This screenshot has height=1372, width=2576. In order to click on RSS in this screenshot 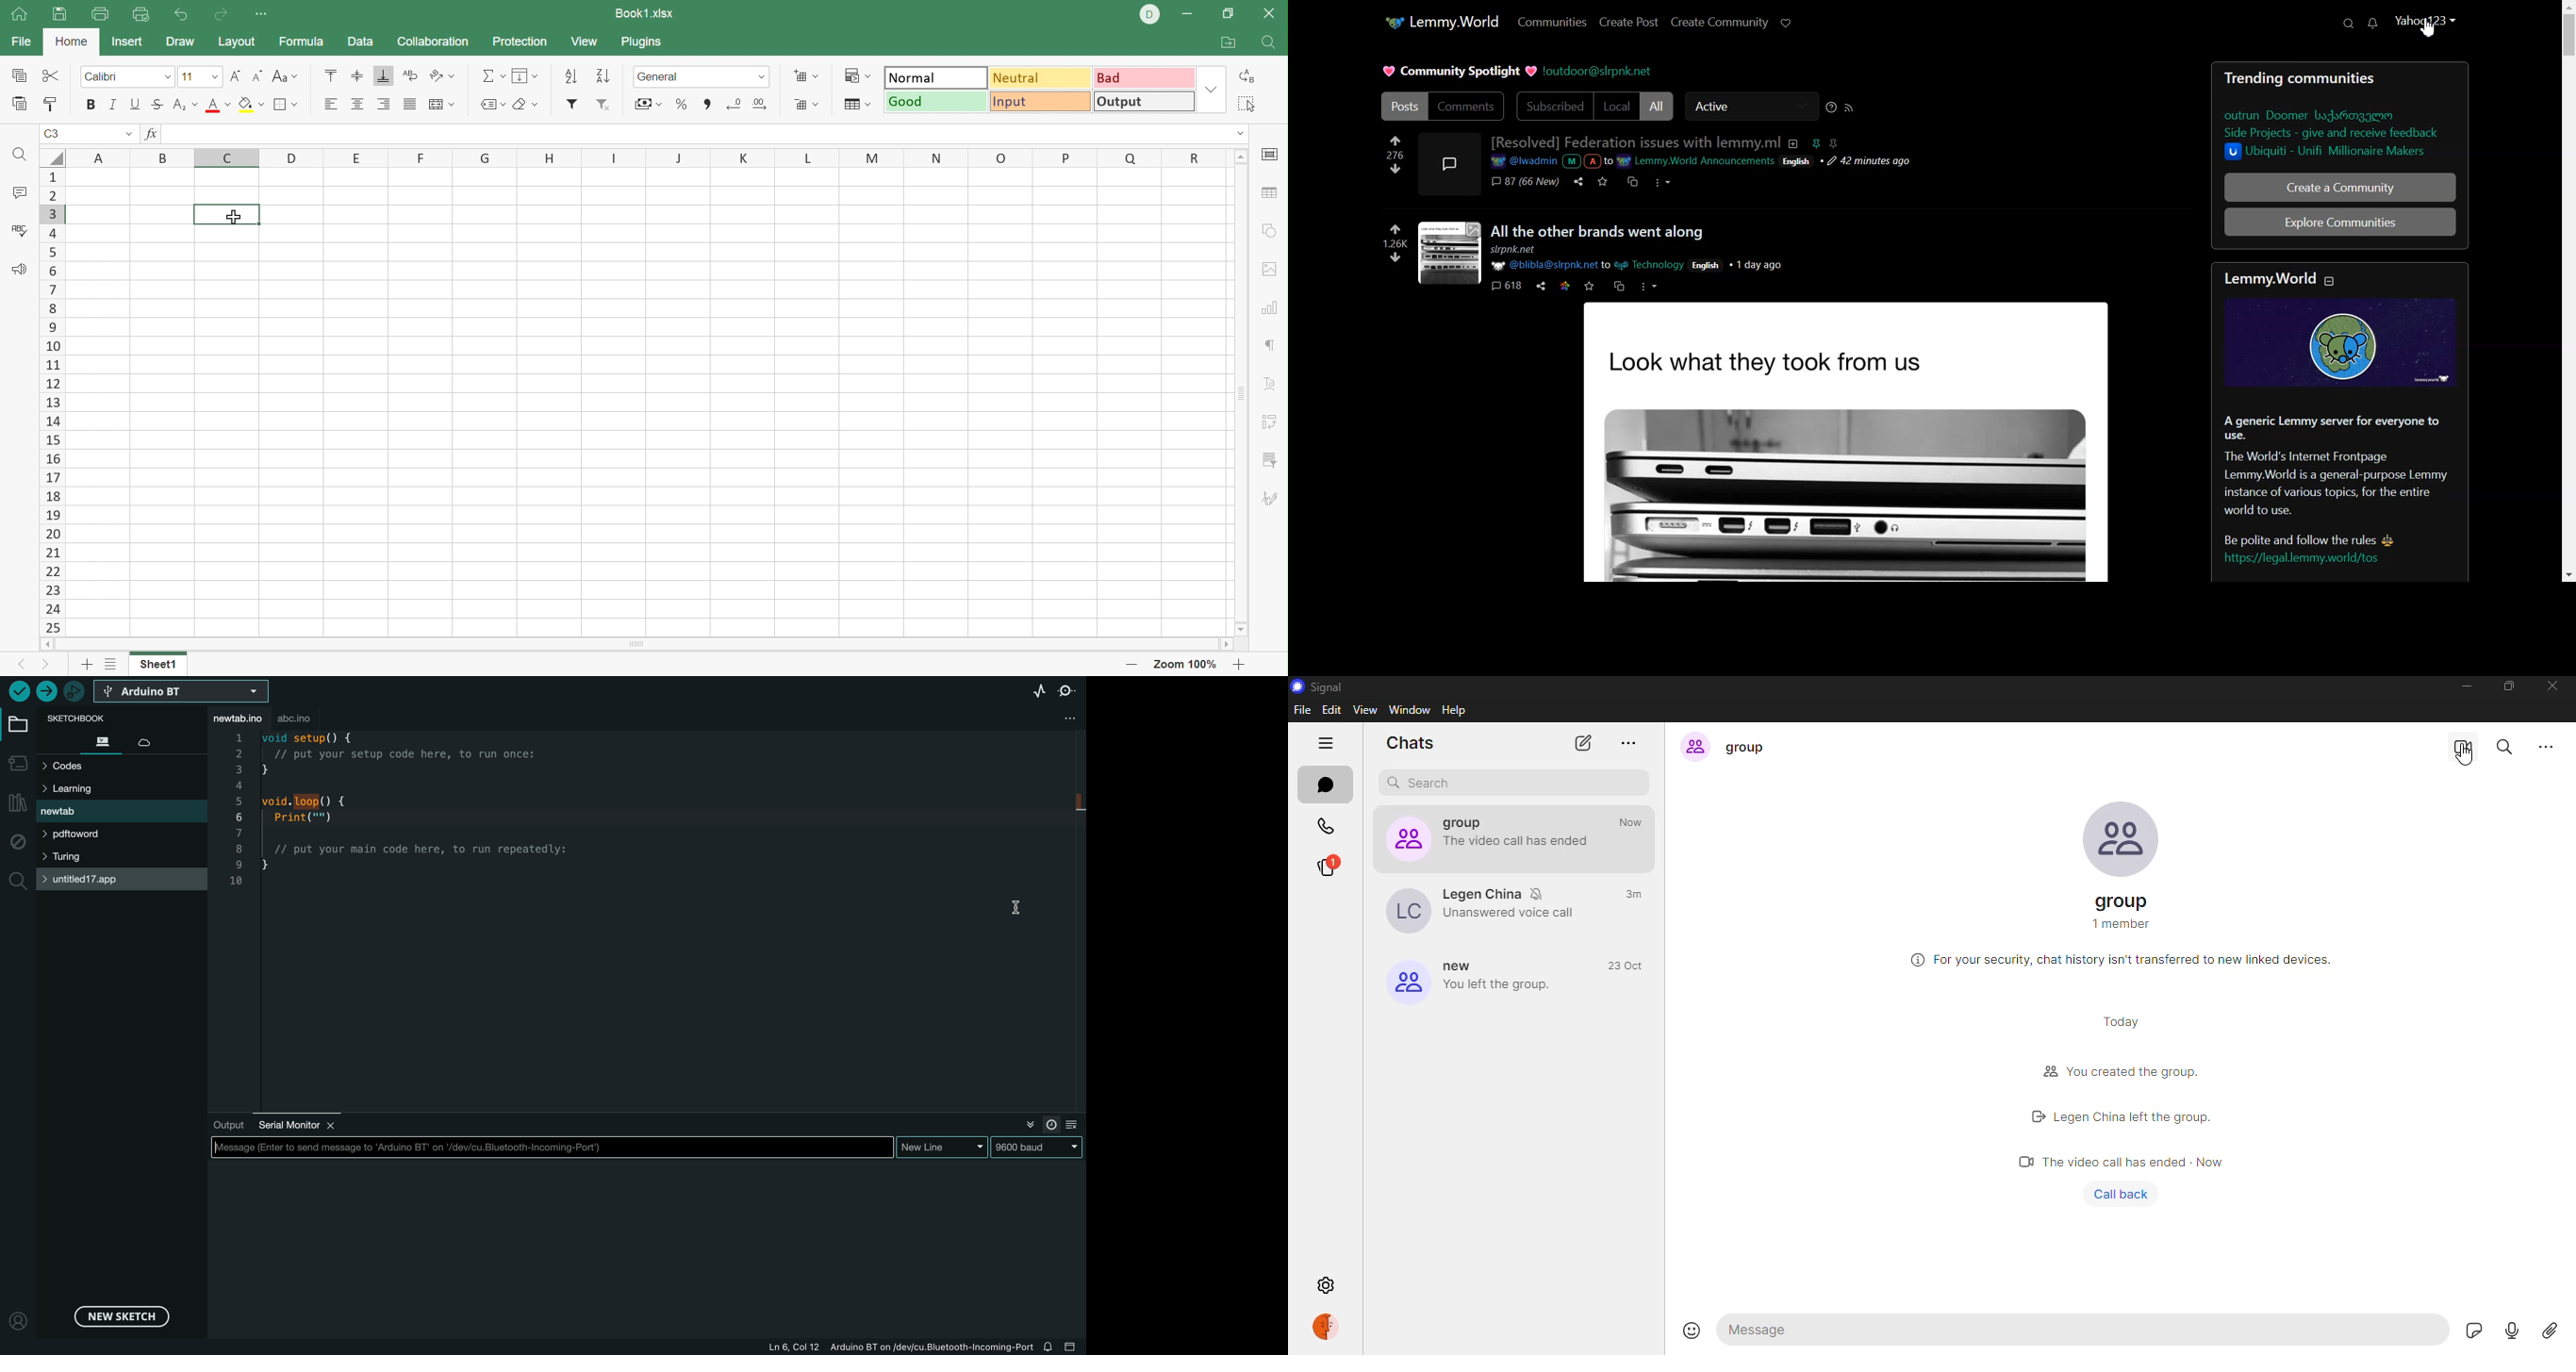, I will do `click(1849, 107)`.